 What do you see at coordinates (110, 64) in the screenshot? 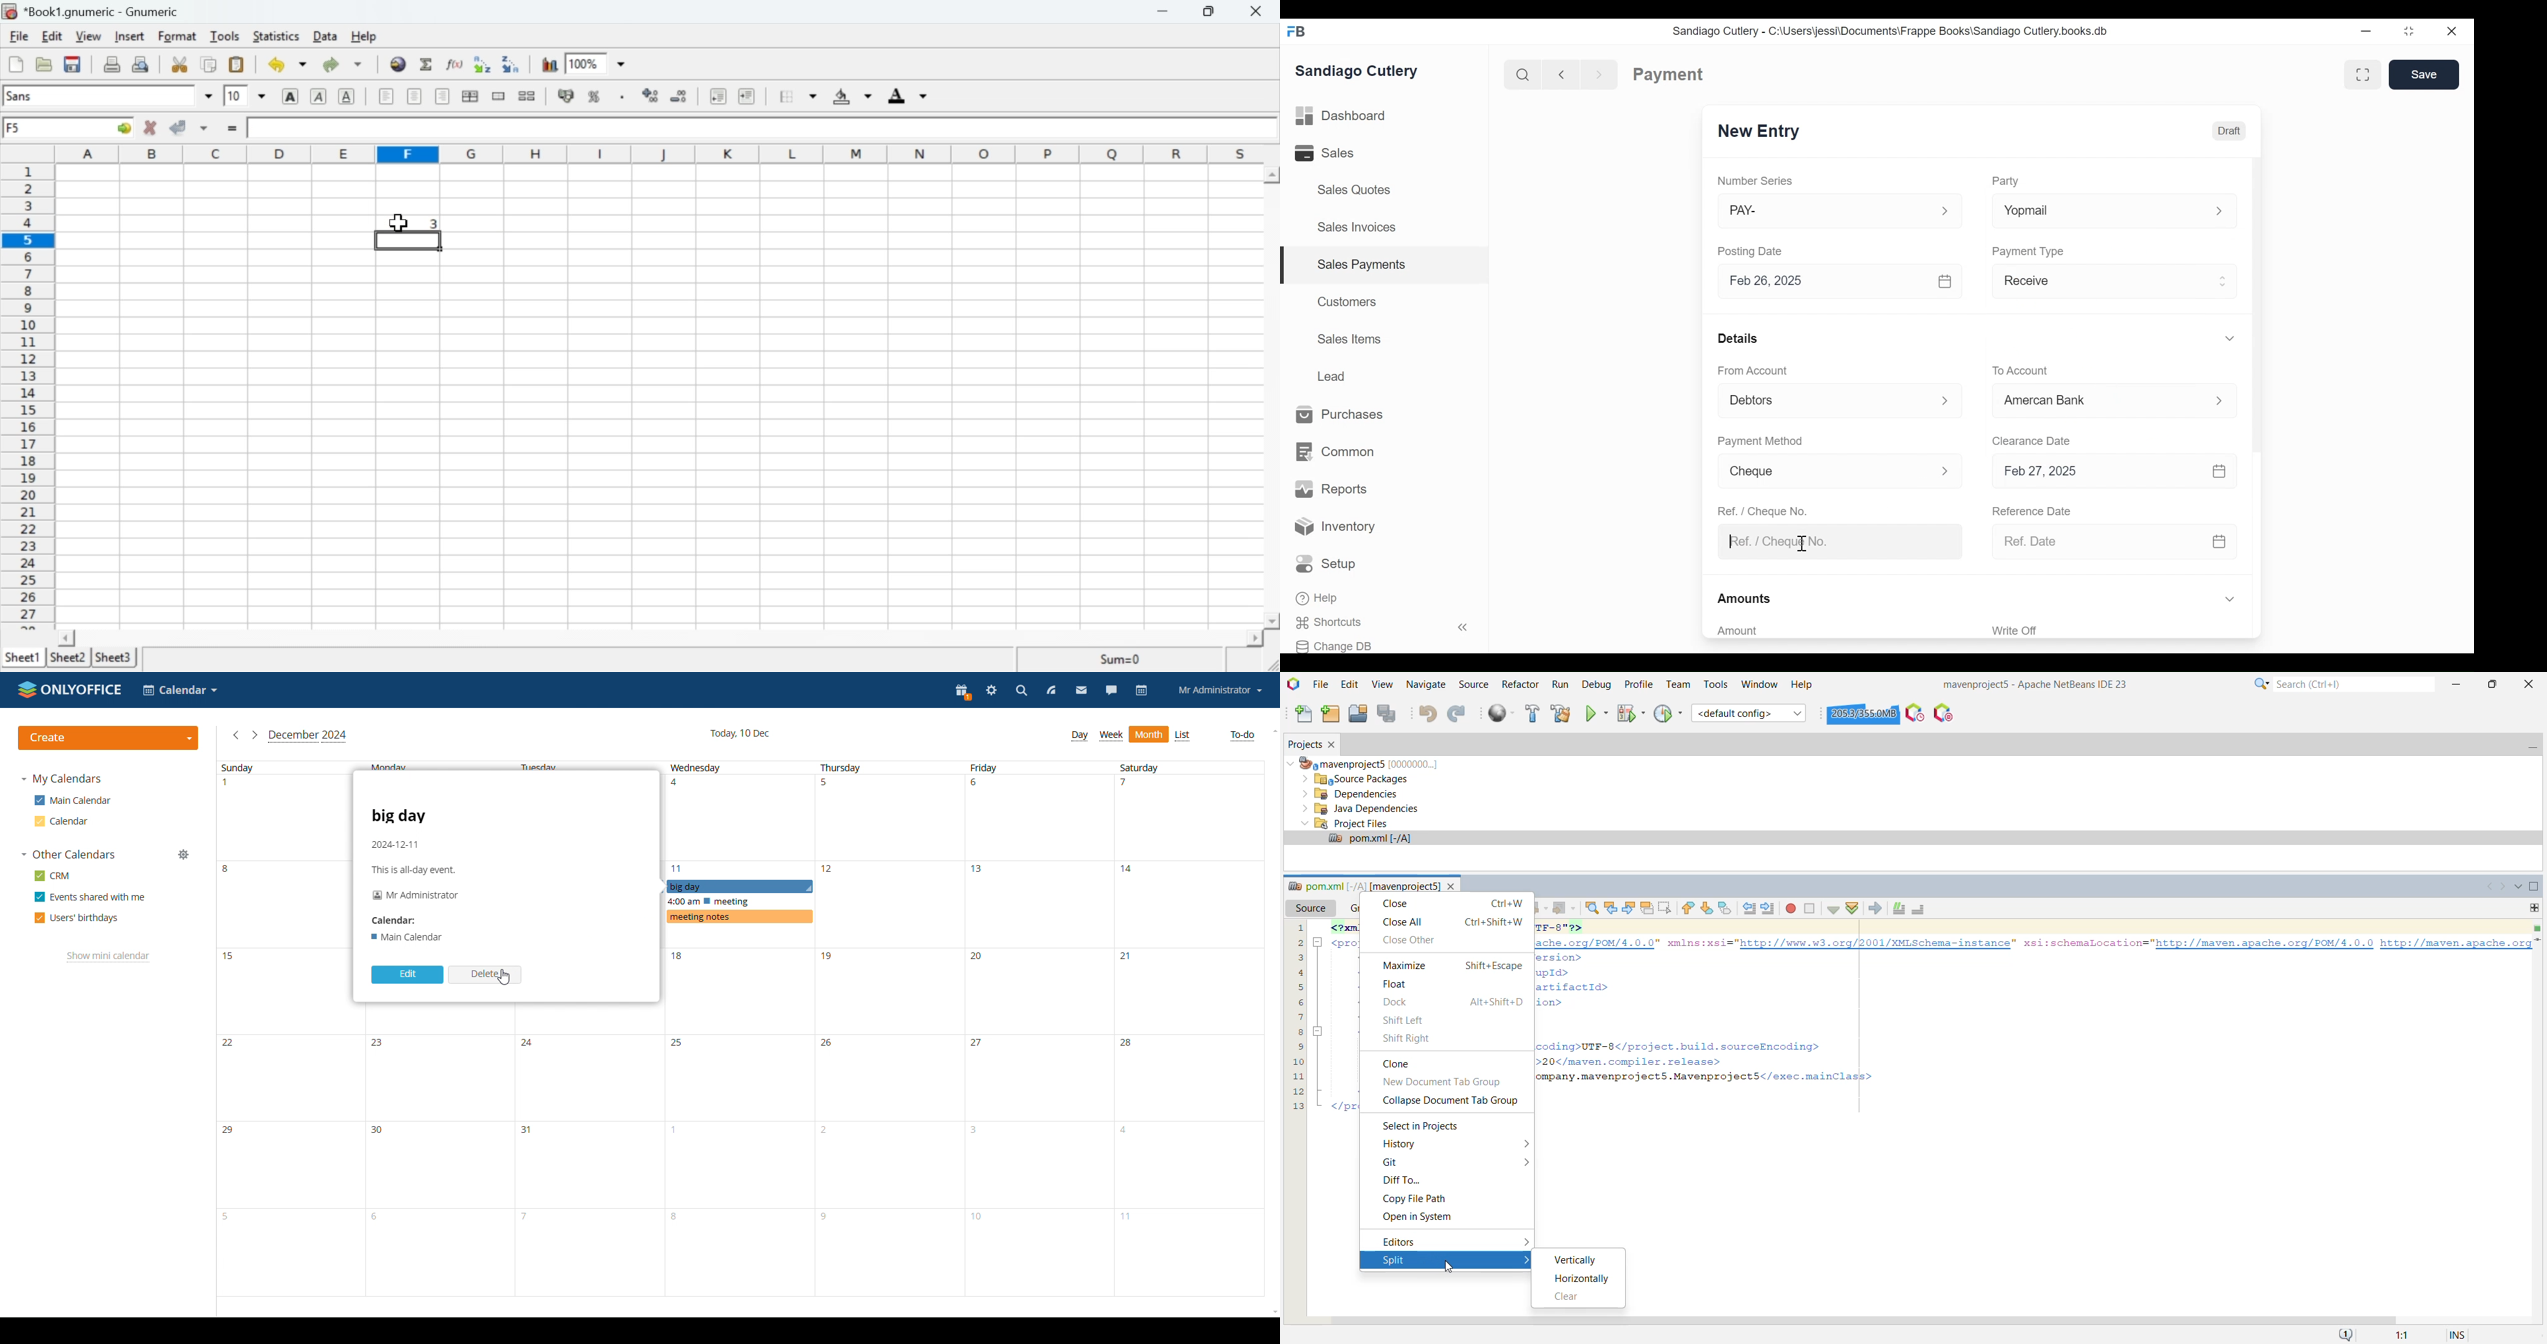
I see `Print` at bounding box center [110, 64].